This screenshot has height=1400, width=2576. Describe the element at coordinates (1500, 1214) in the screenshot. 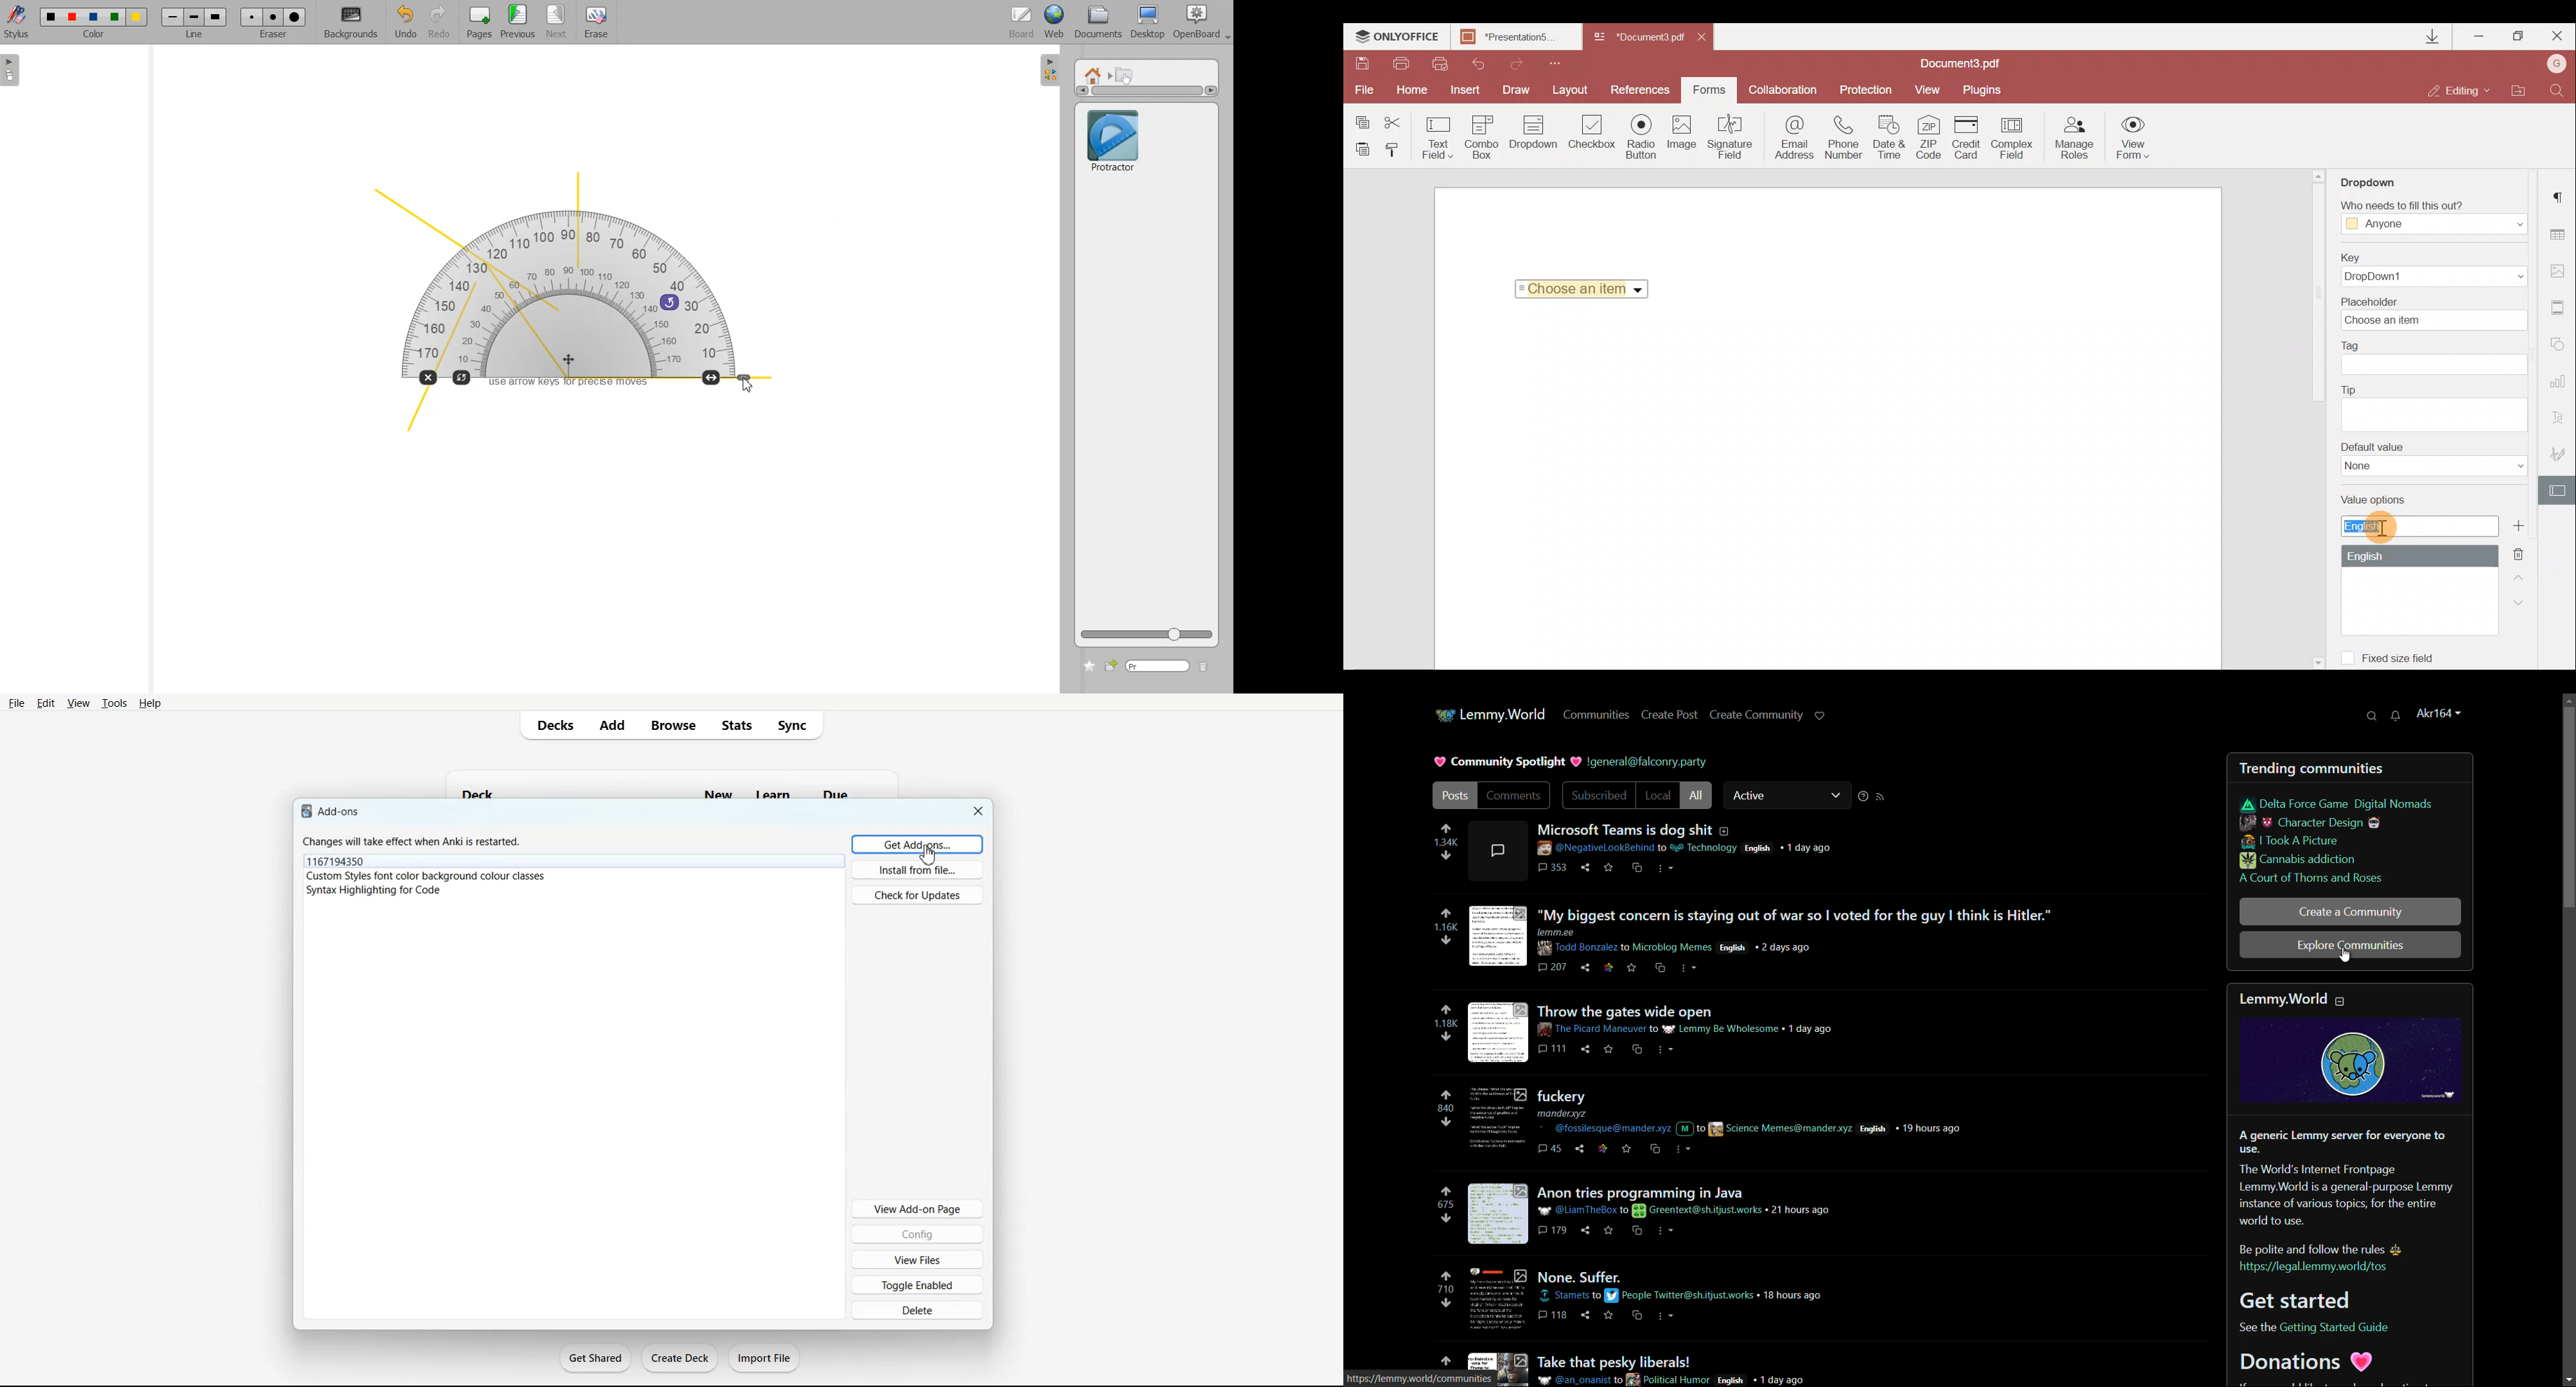

I see `image` at that location.